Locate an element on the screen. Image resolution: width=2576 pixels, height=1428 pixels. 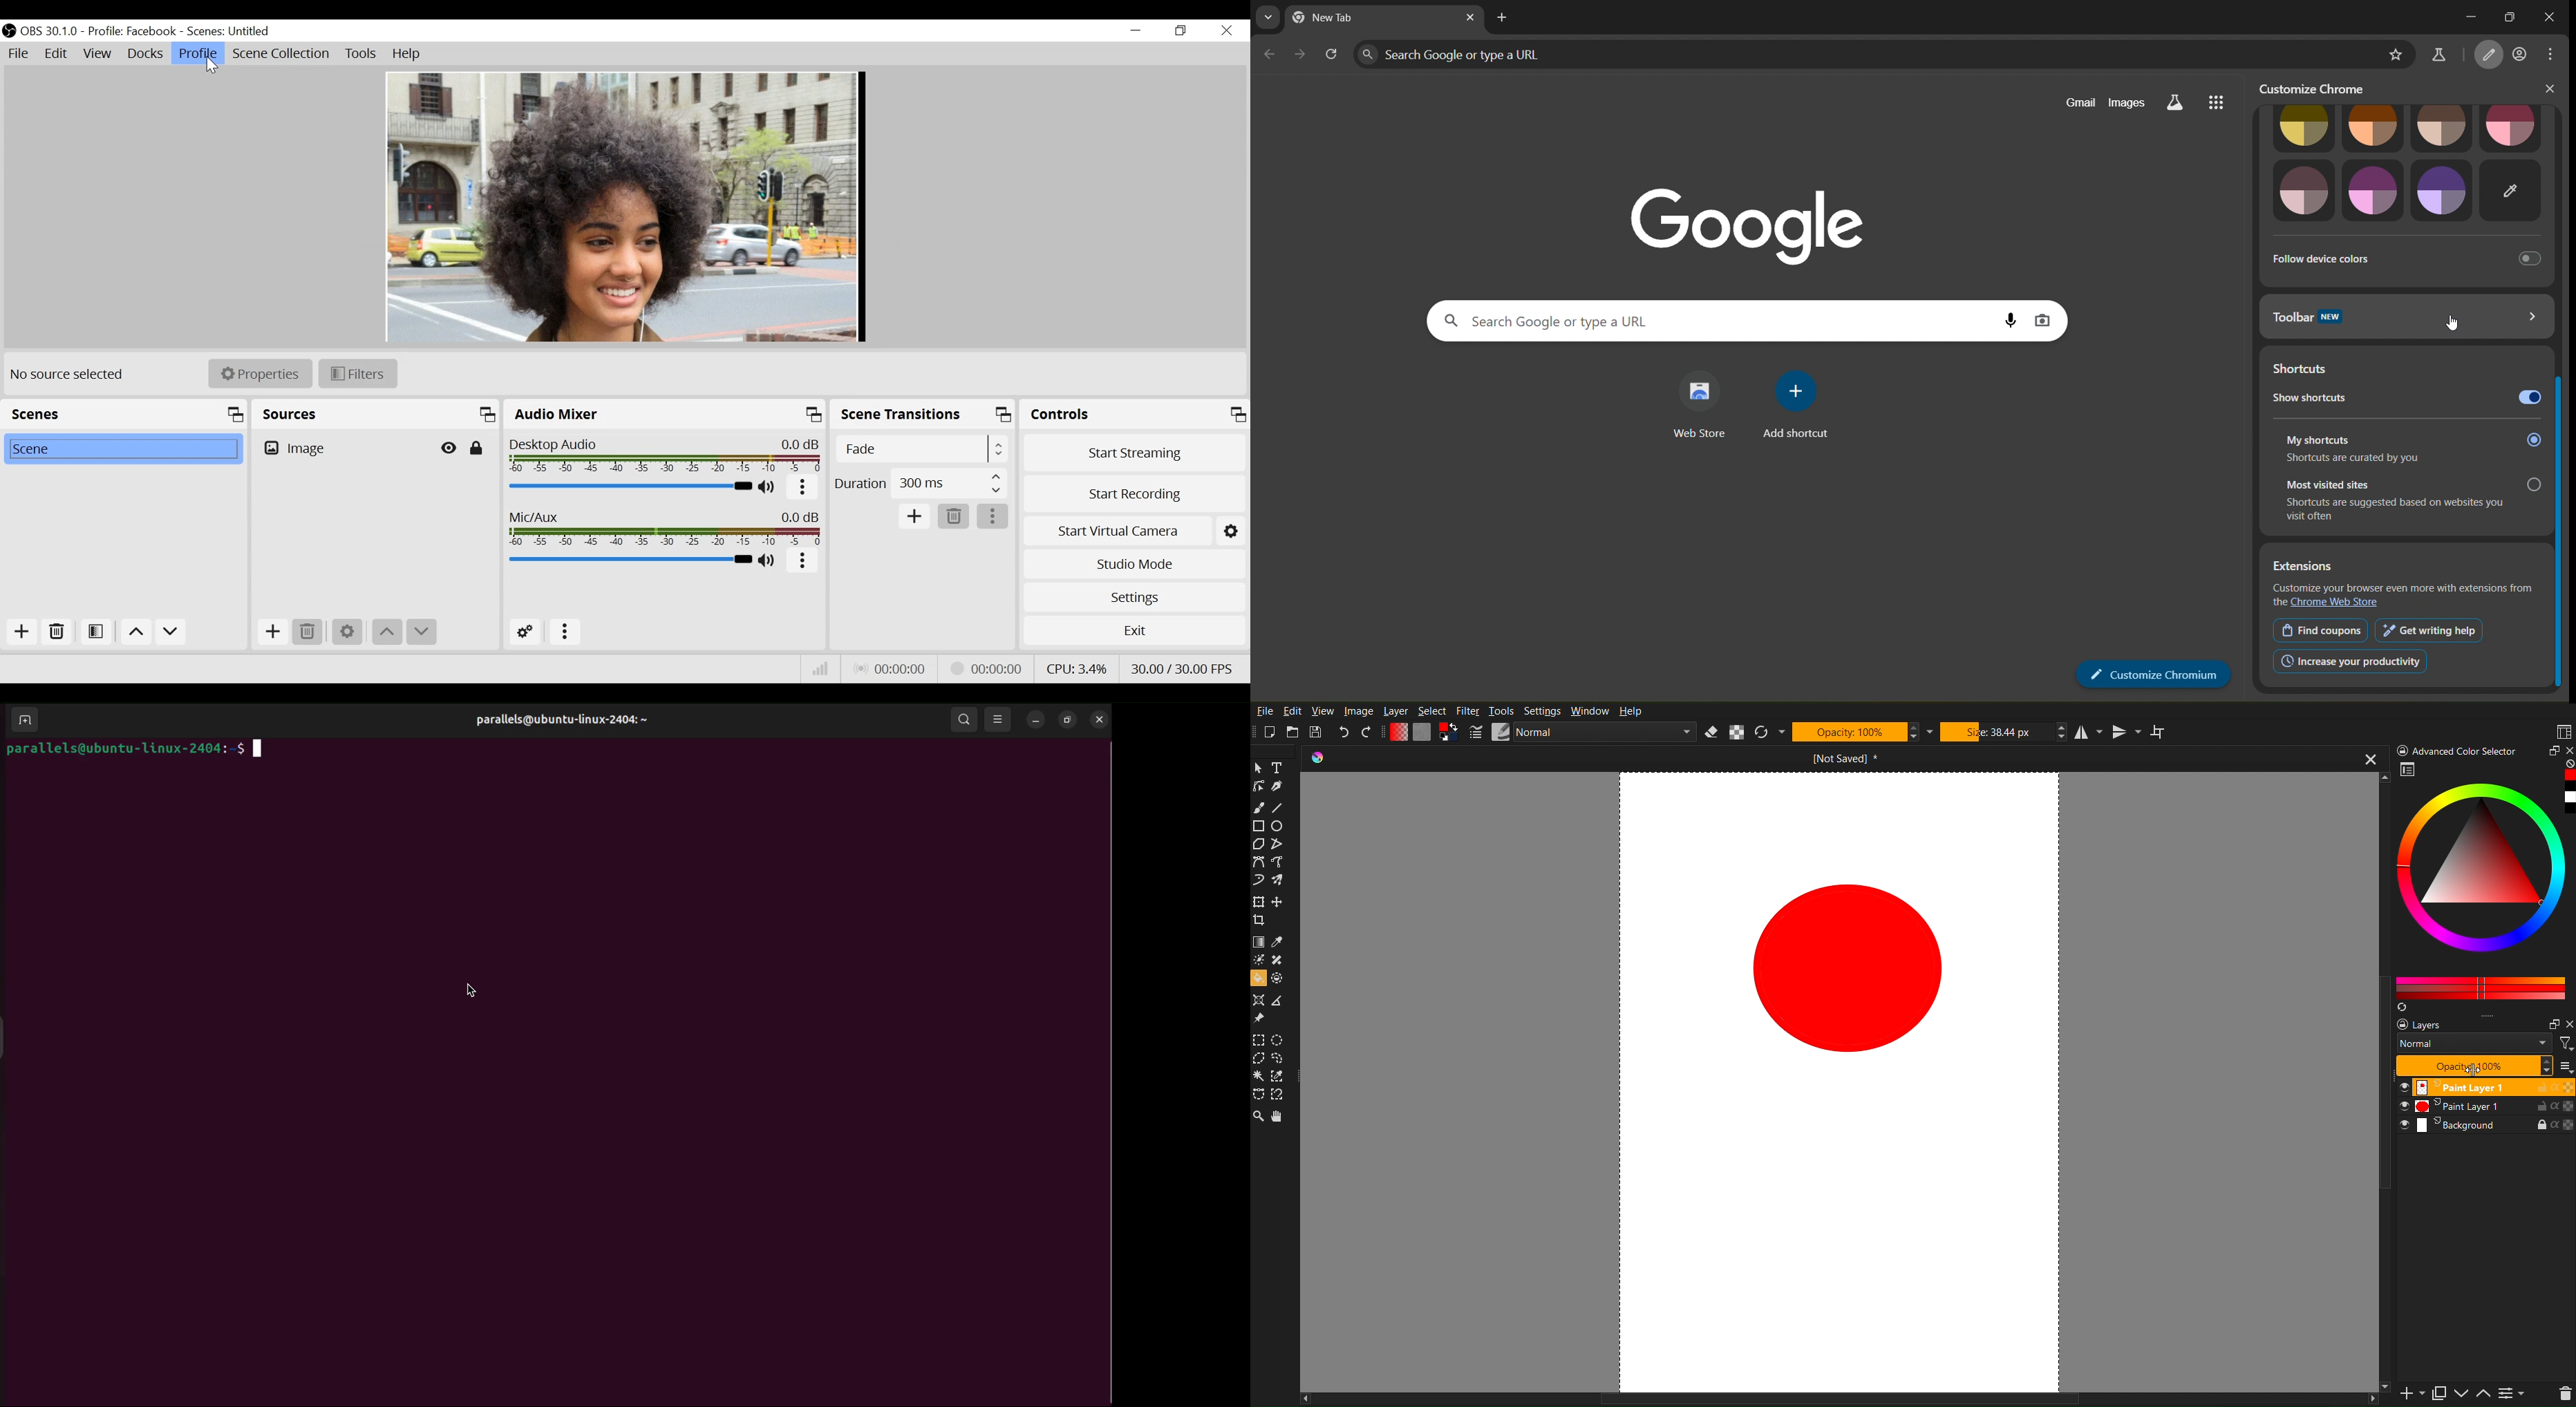
Erase is located at coordinates (1711, 732).